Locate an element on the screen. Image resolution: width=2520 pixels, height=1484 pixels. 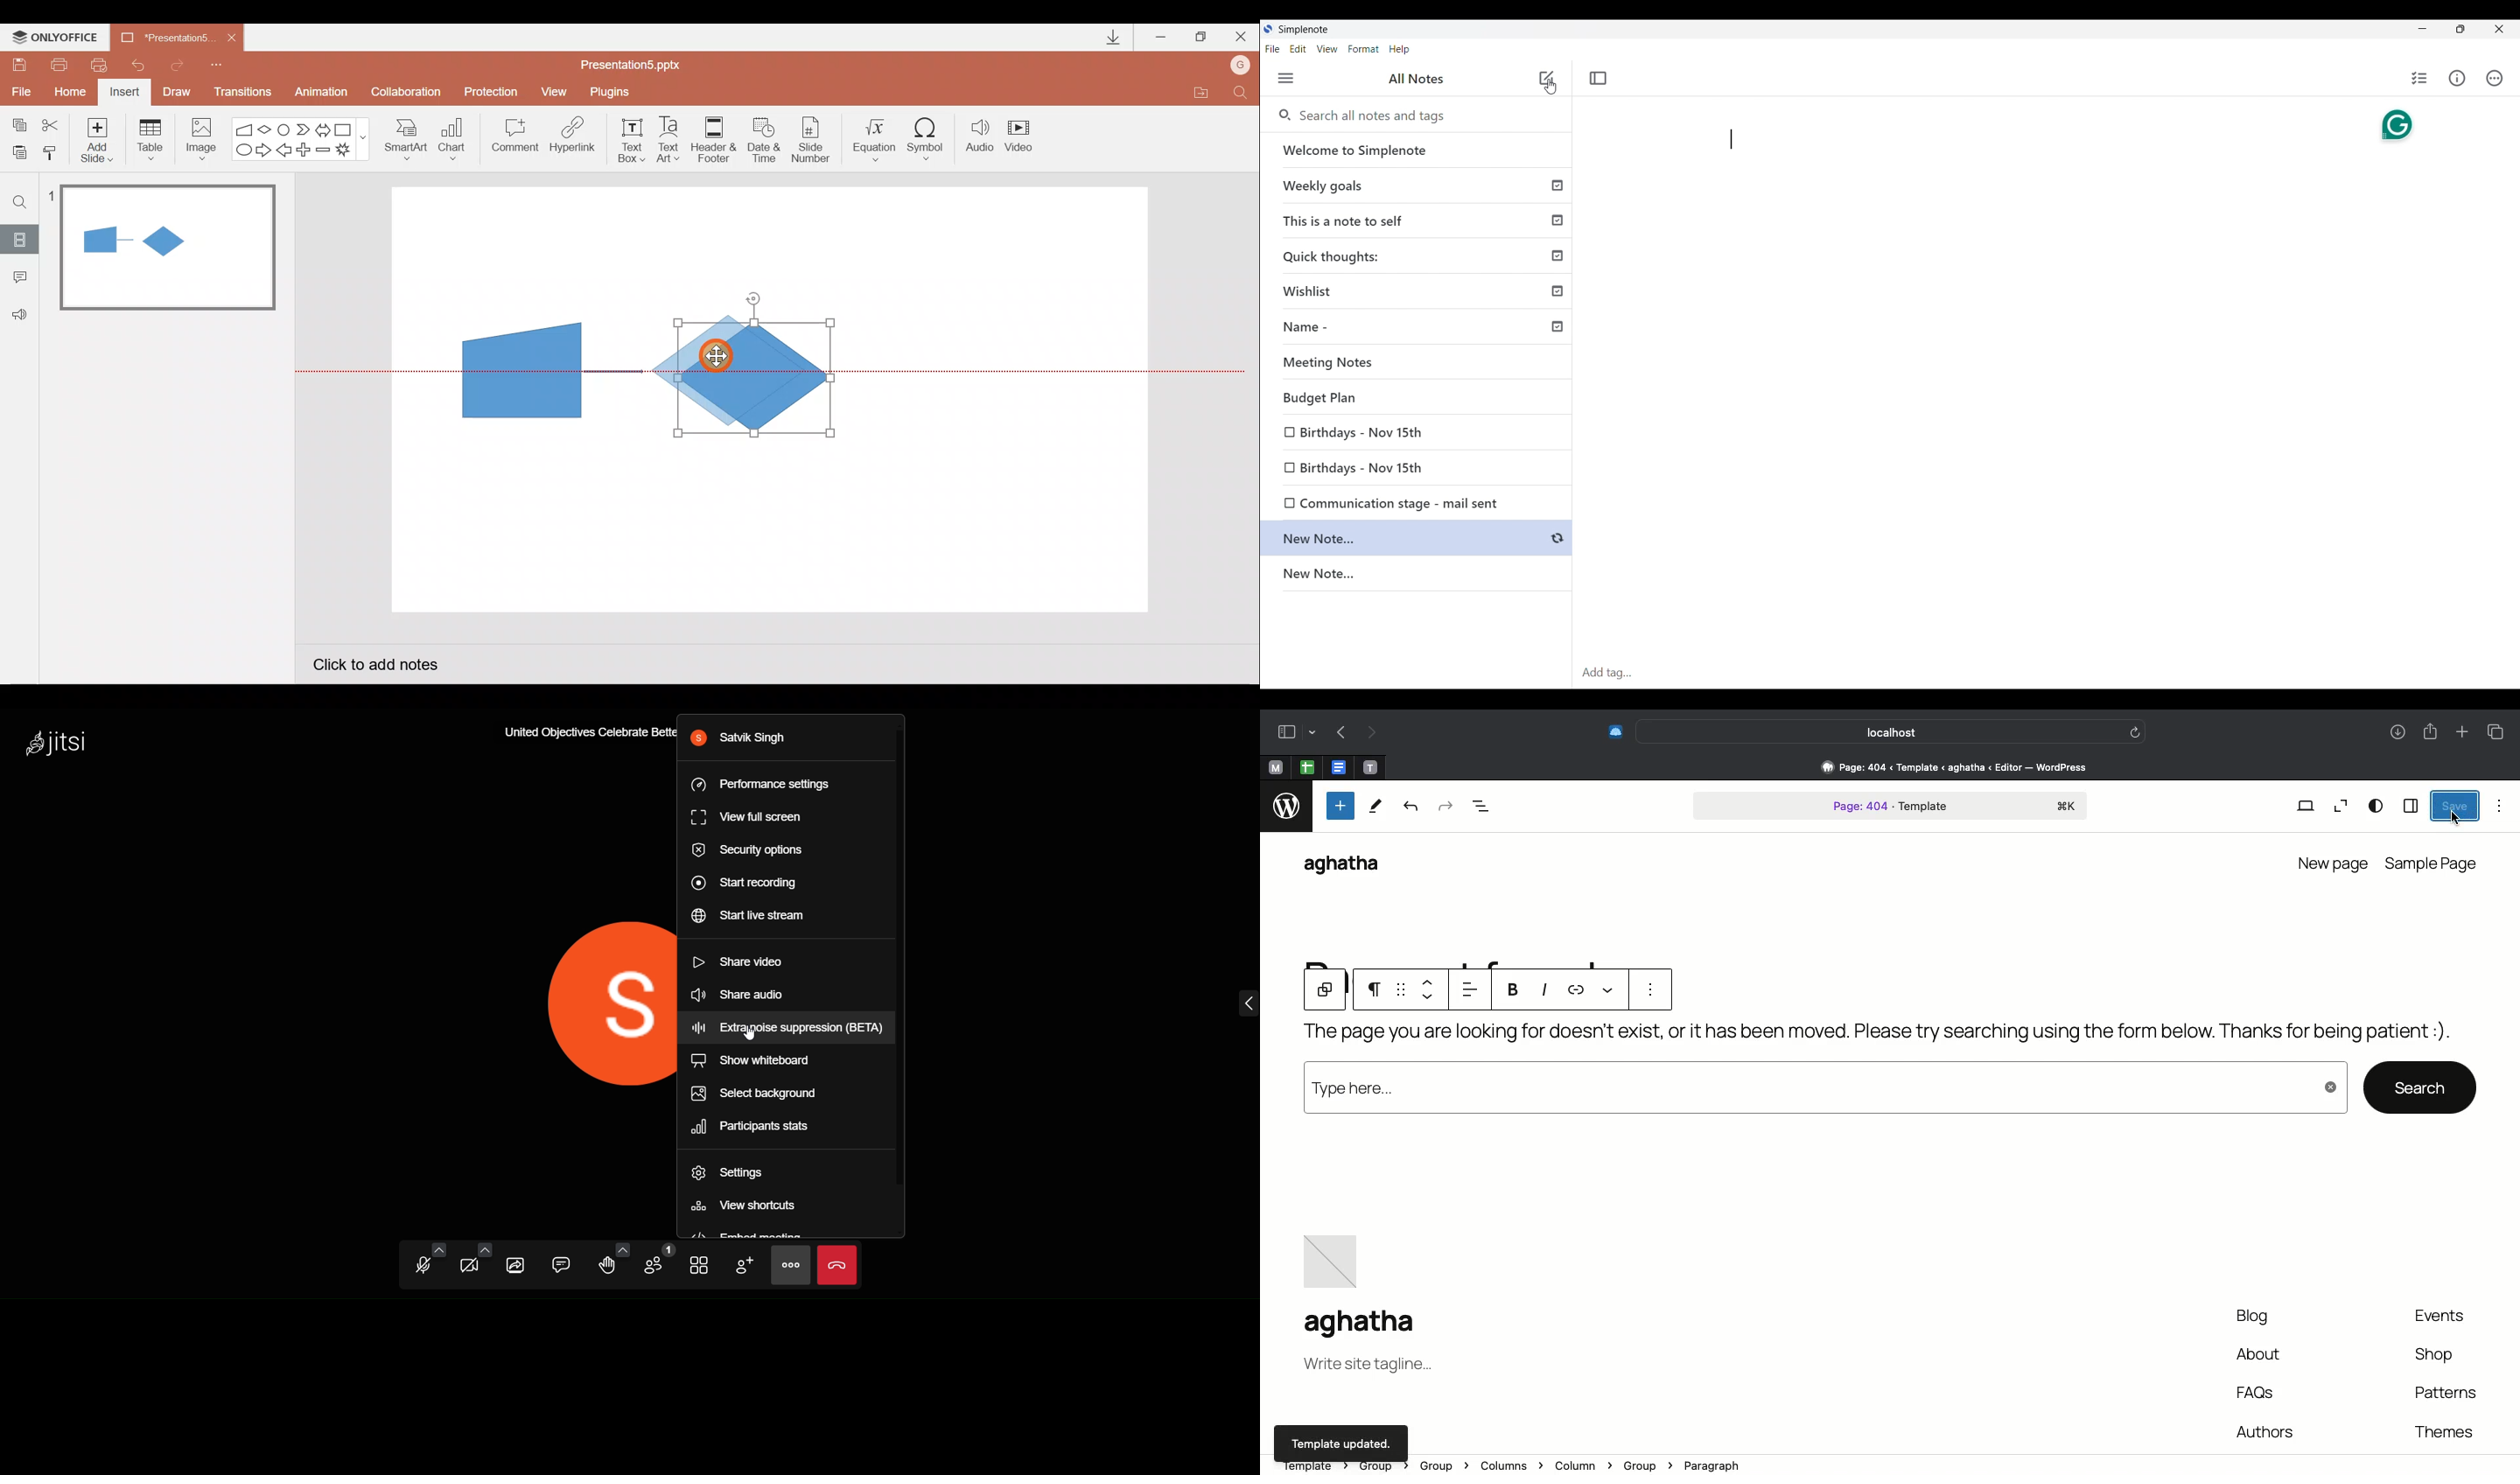
Wishlist is located at coordinates (1421, 289).